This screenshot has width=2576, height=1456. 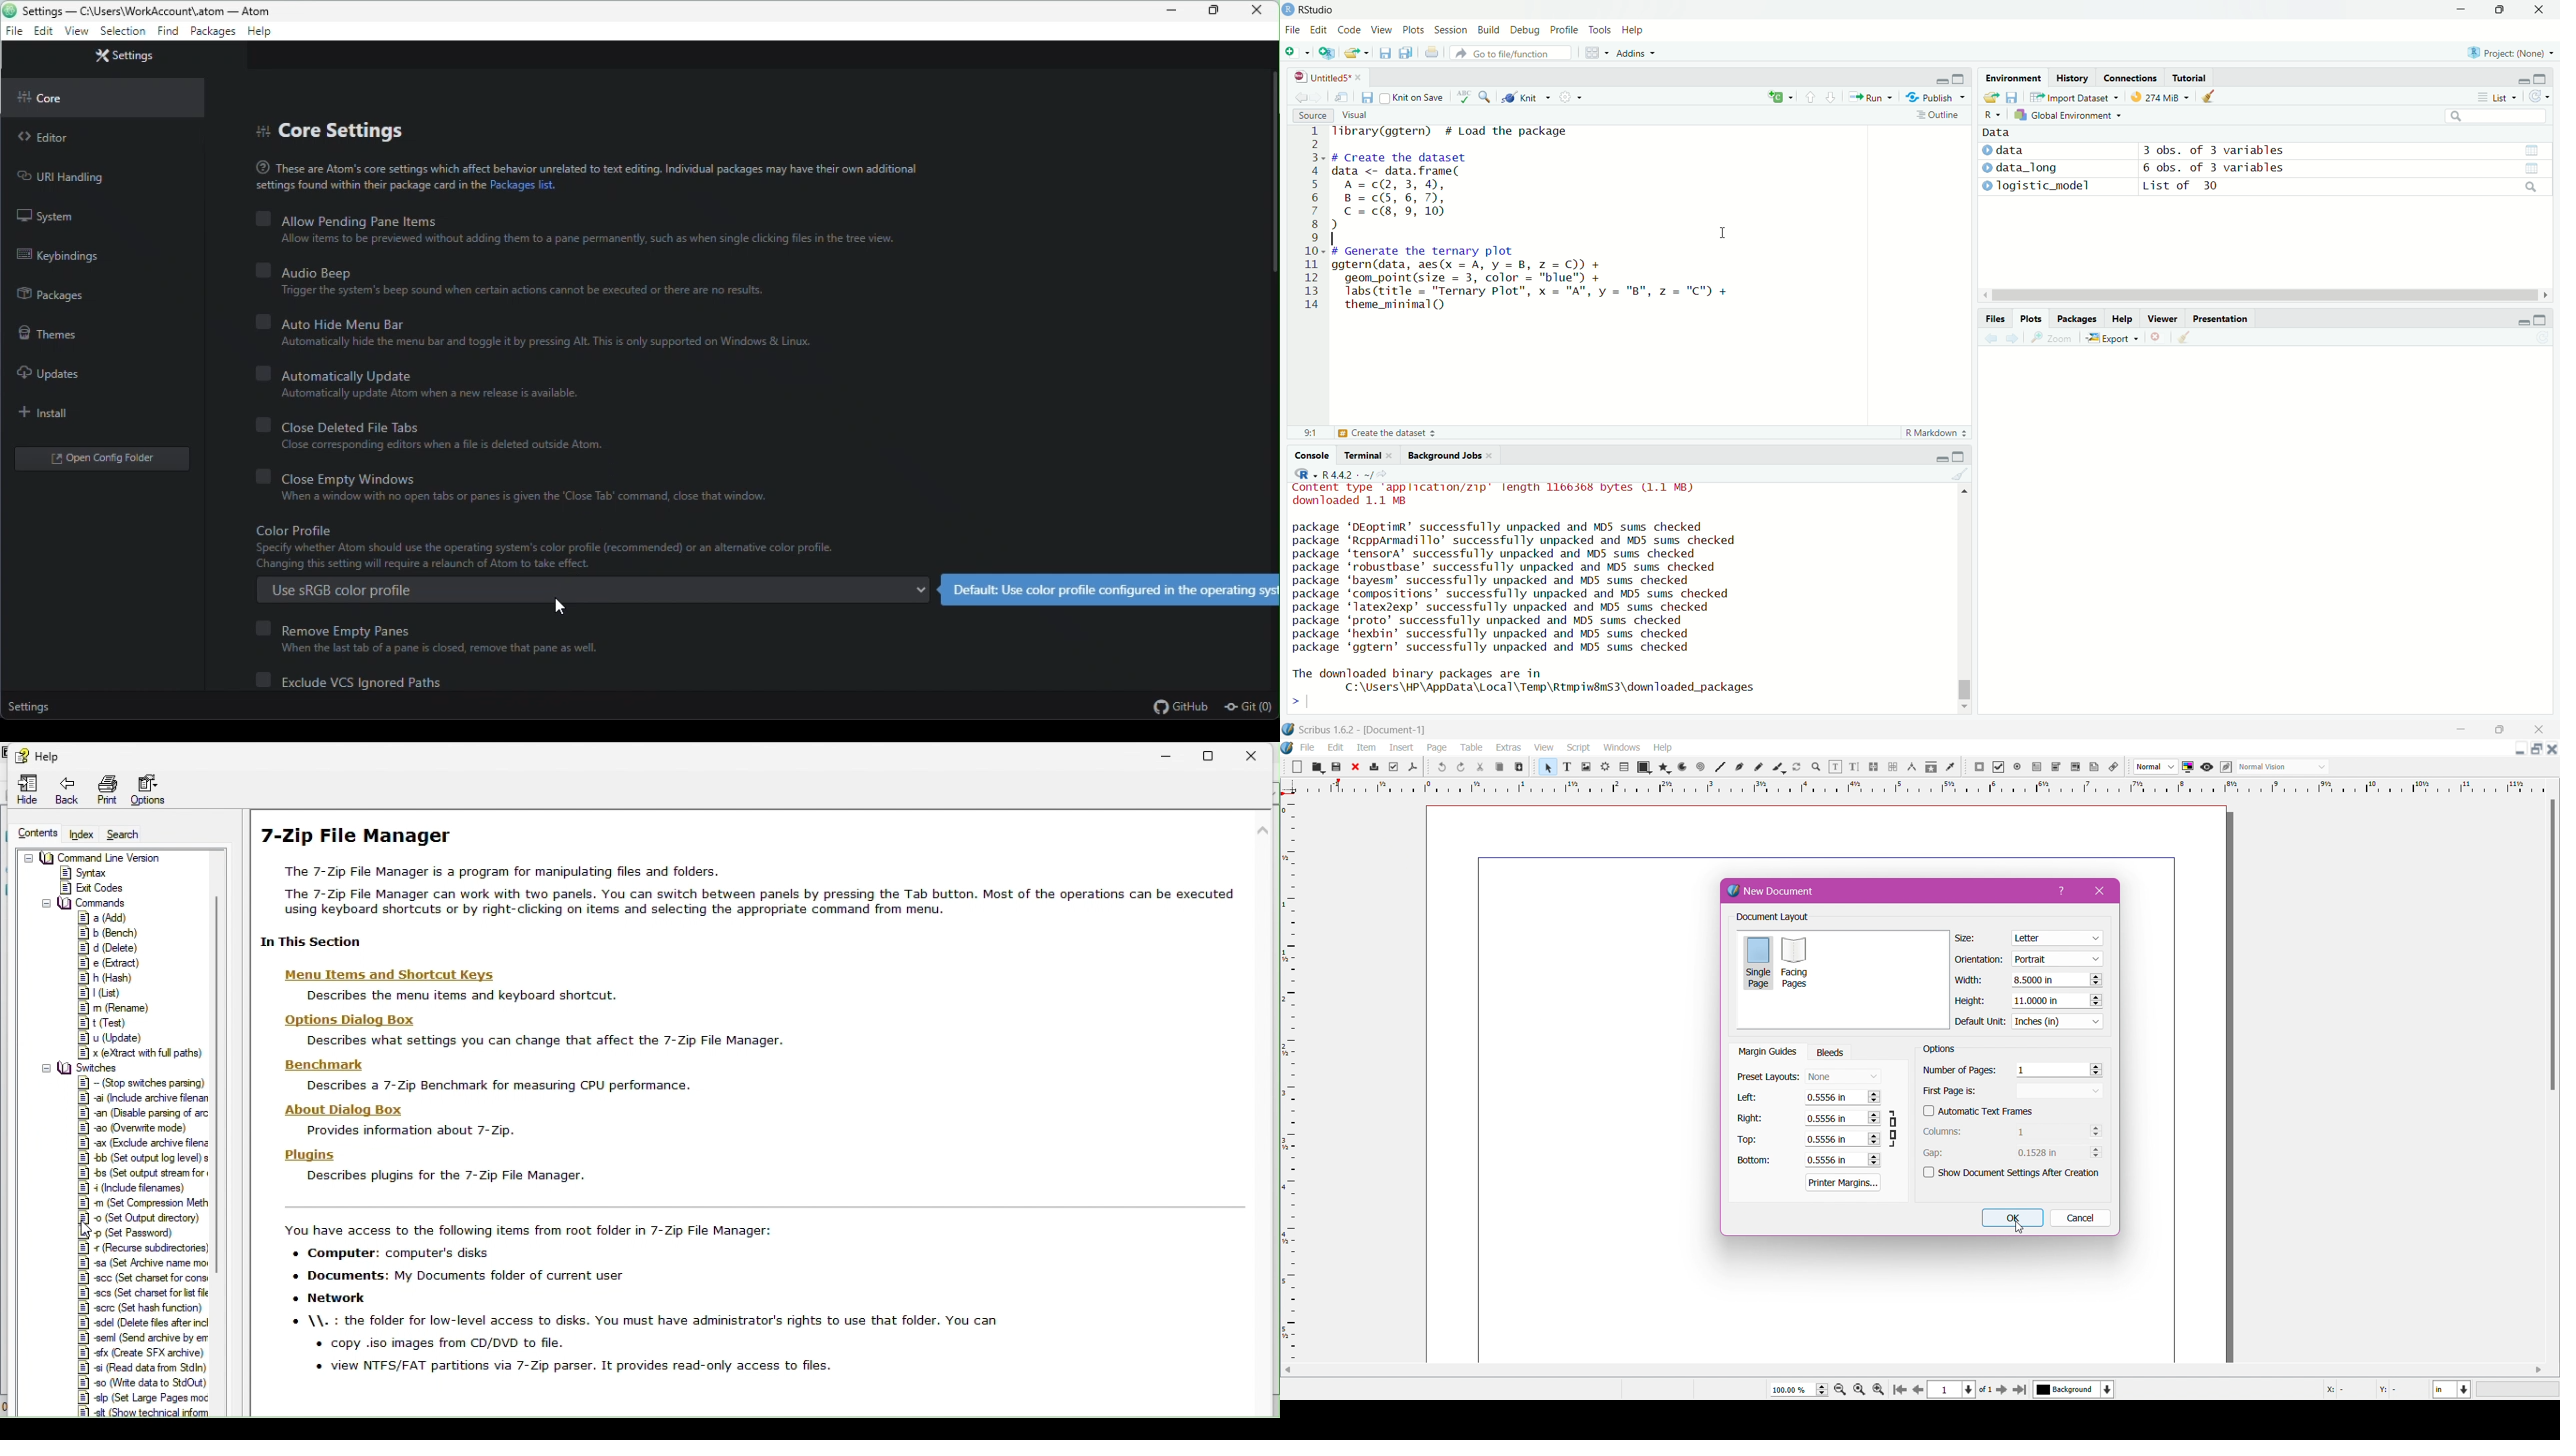 What do you see at coordinates (1990, 1111) in the screenshot?
I see `automatic text frames checkbox` at bounding box center [1990, 1111].